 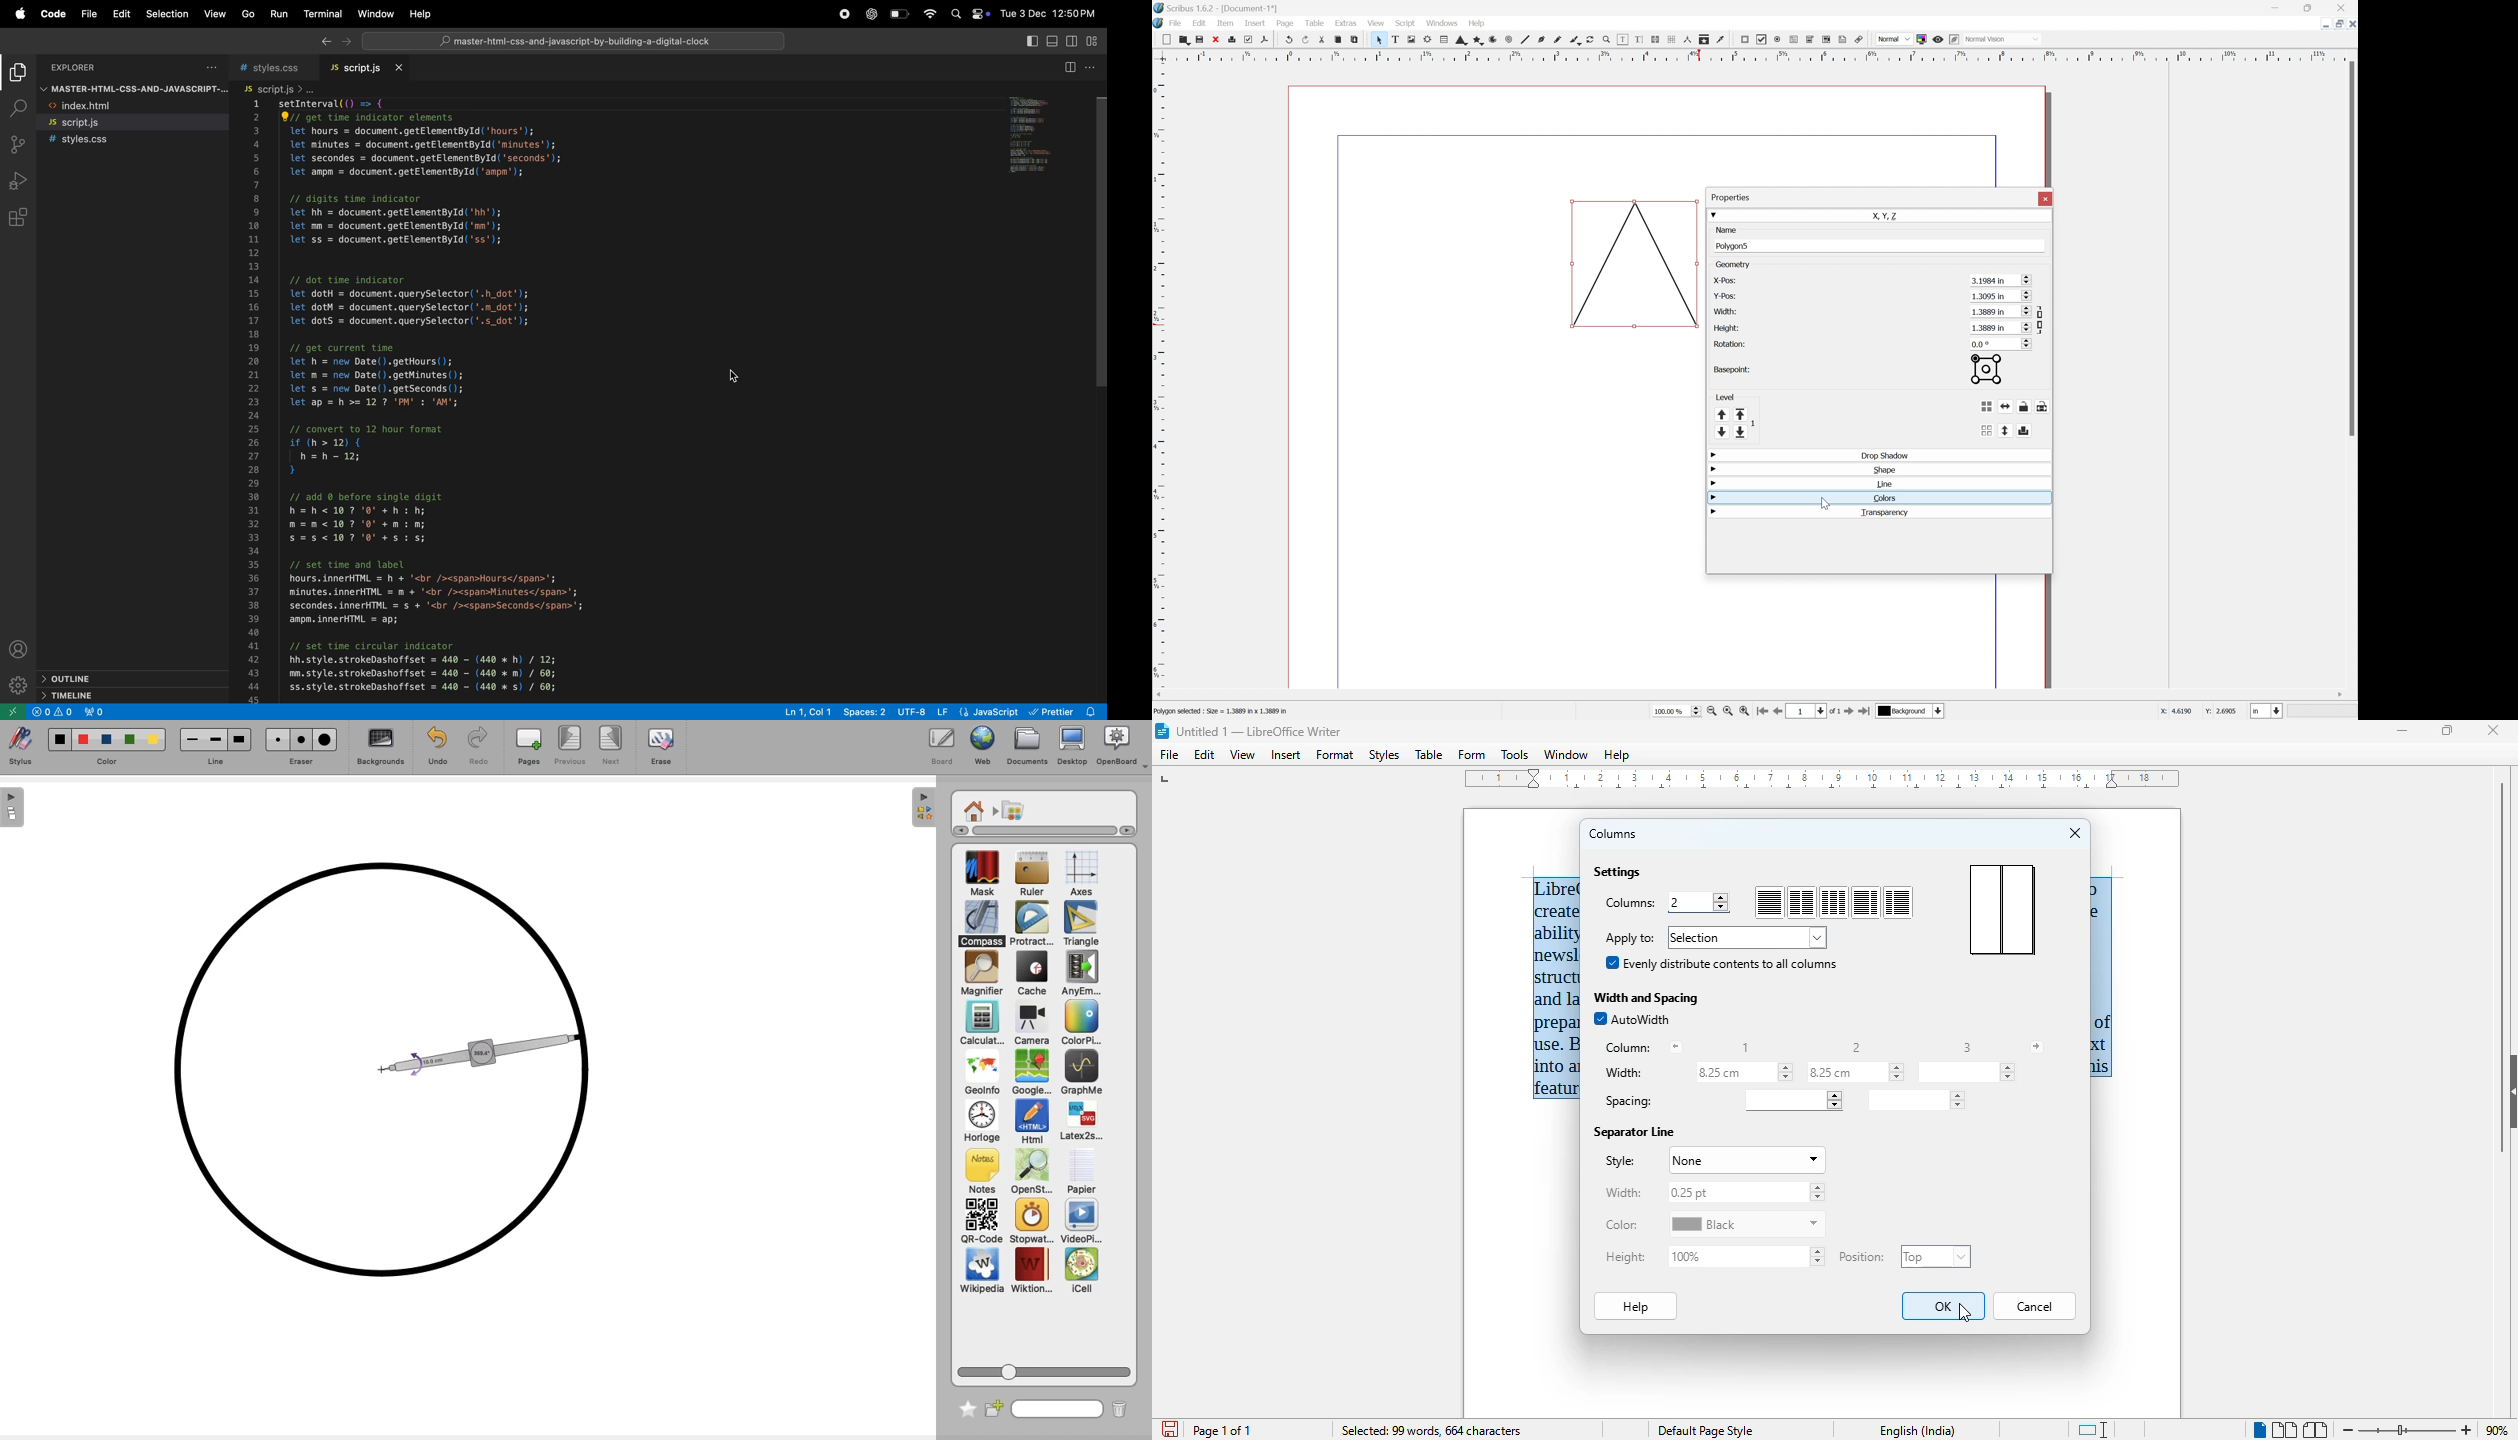 What do you see at coordinates (2335, 24) in the screenshot?
I see `Restore Down` at bounding box center [2335, 24].